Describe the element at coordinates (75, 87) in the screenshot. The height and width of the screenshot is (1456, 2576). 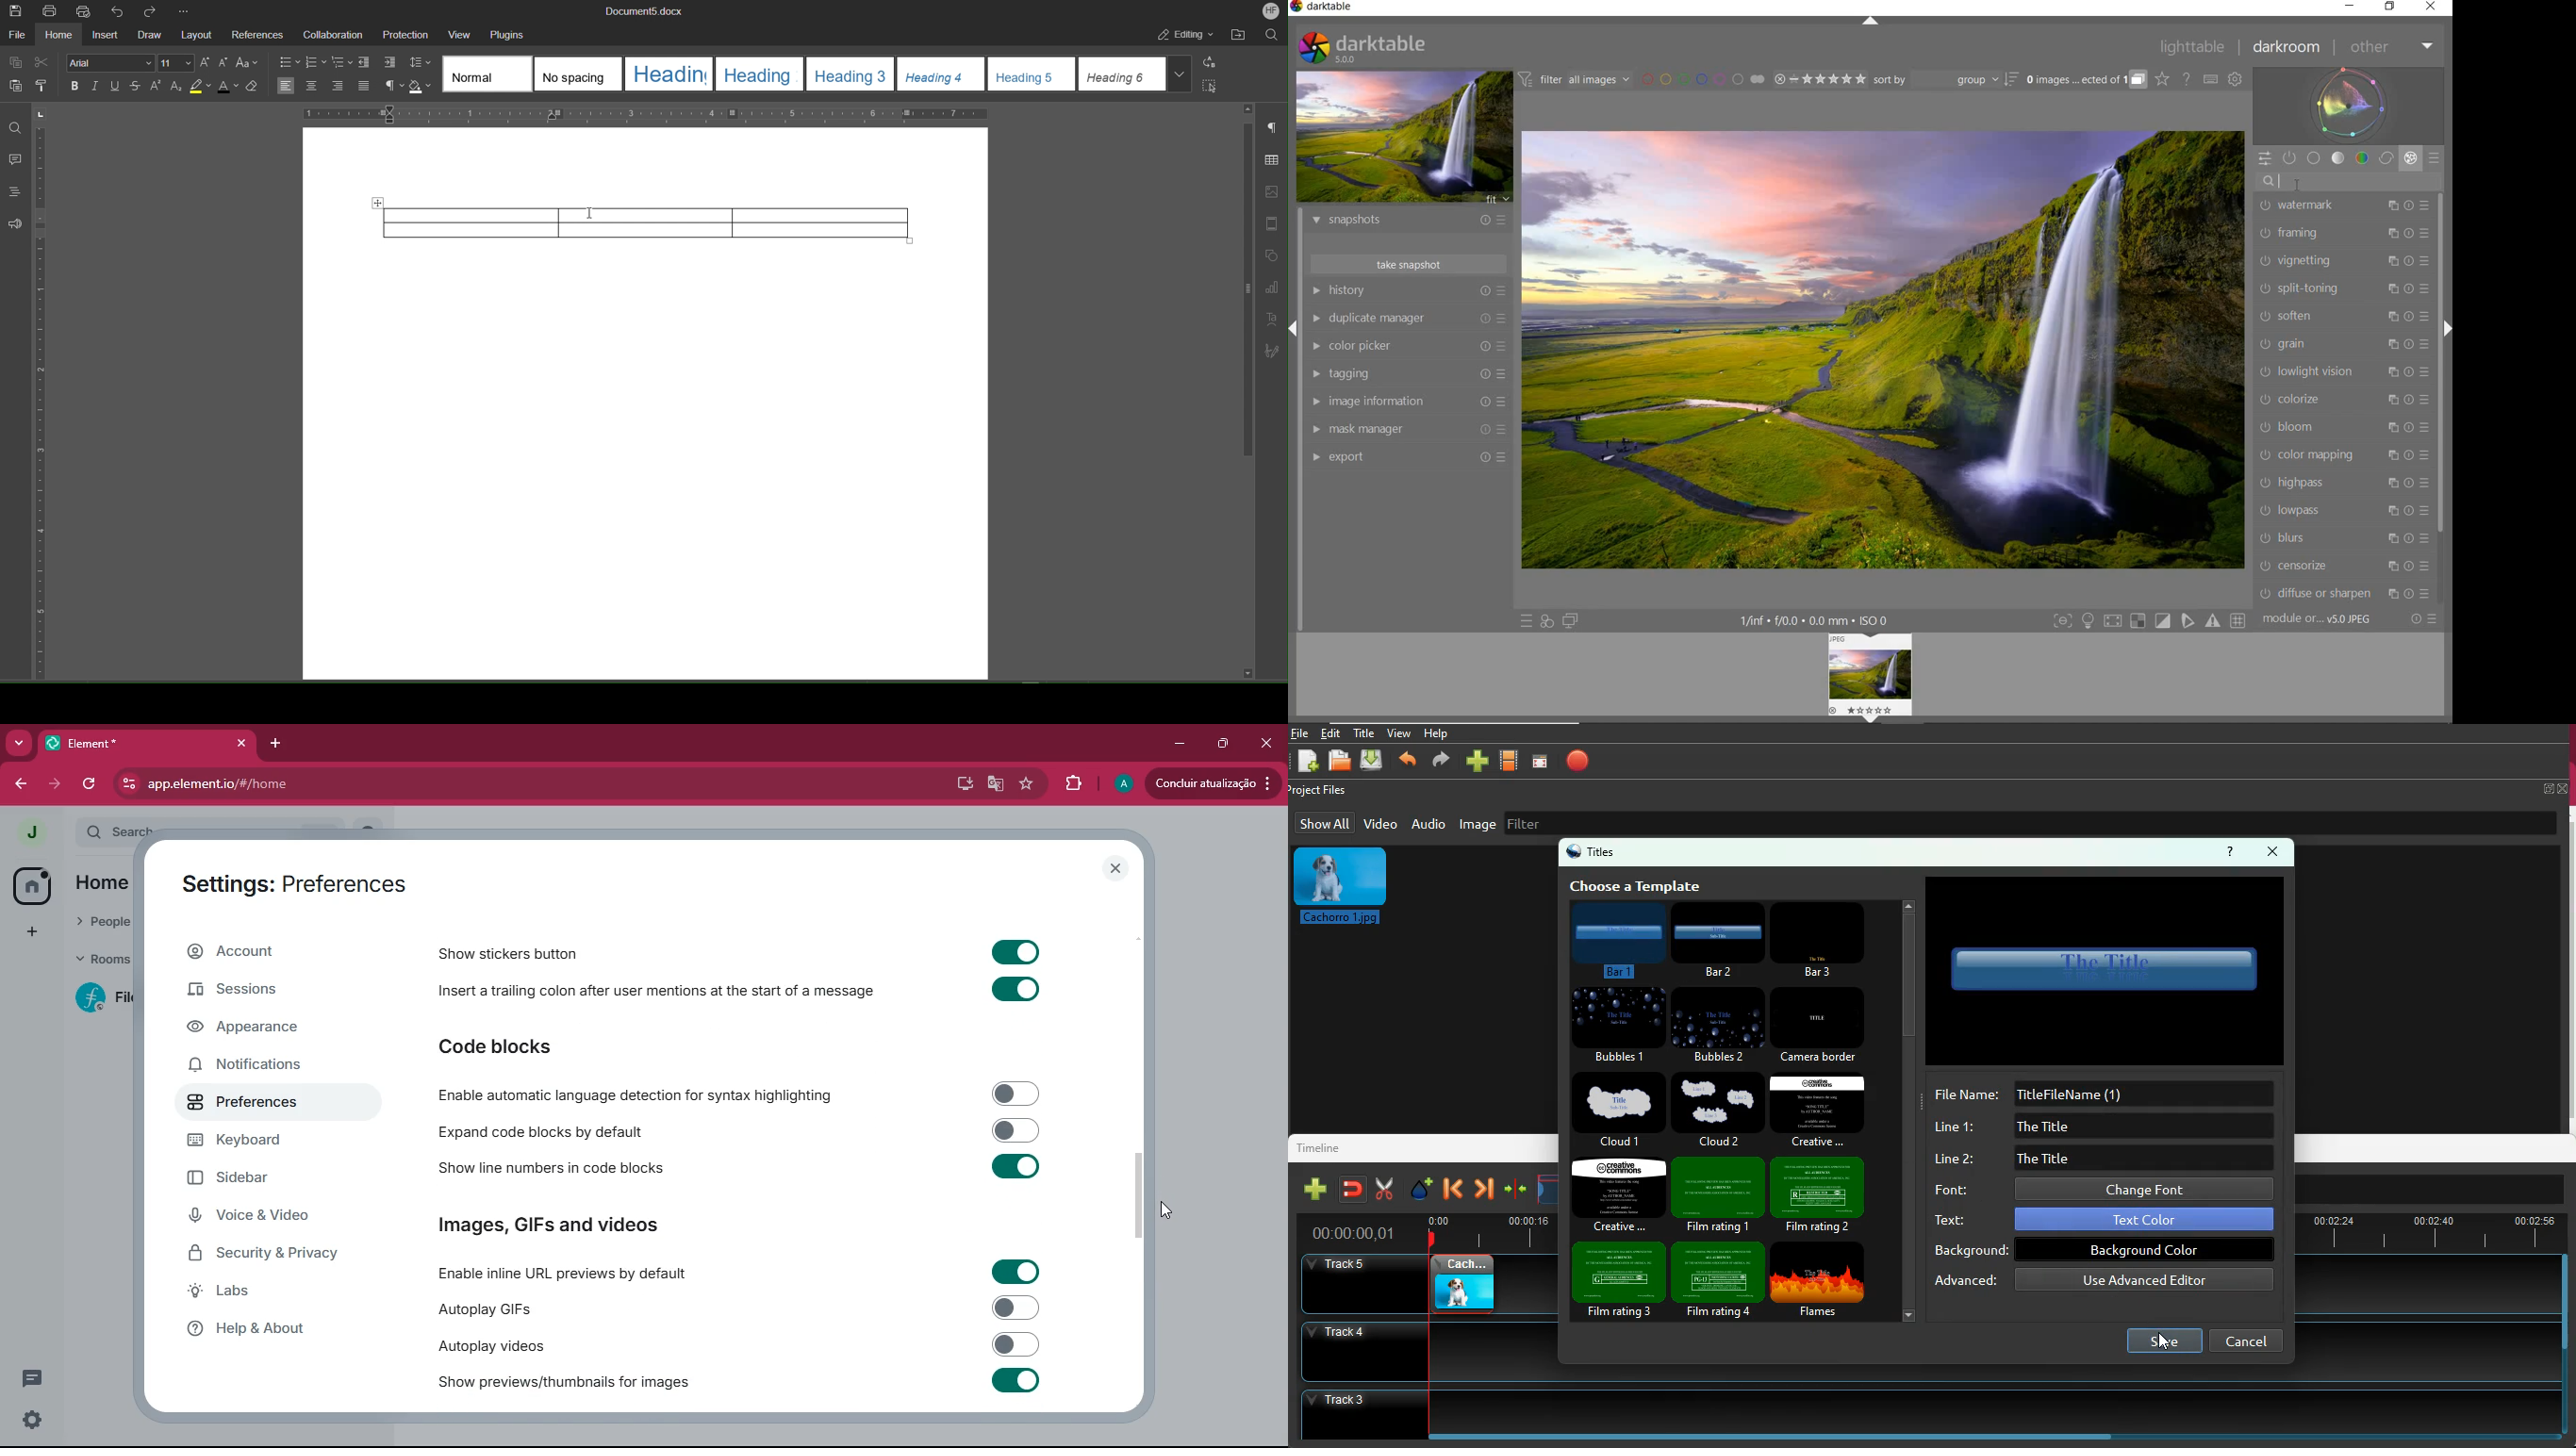
I see `Bold` at that location.